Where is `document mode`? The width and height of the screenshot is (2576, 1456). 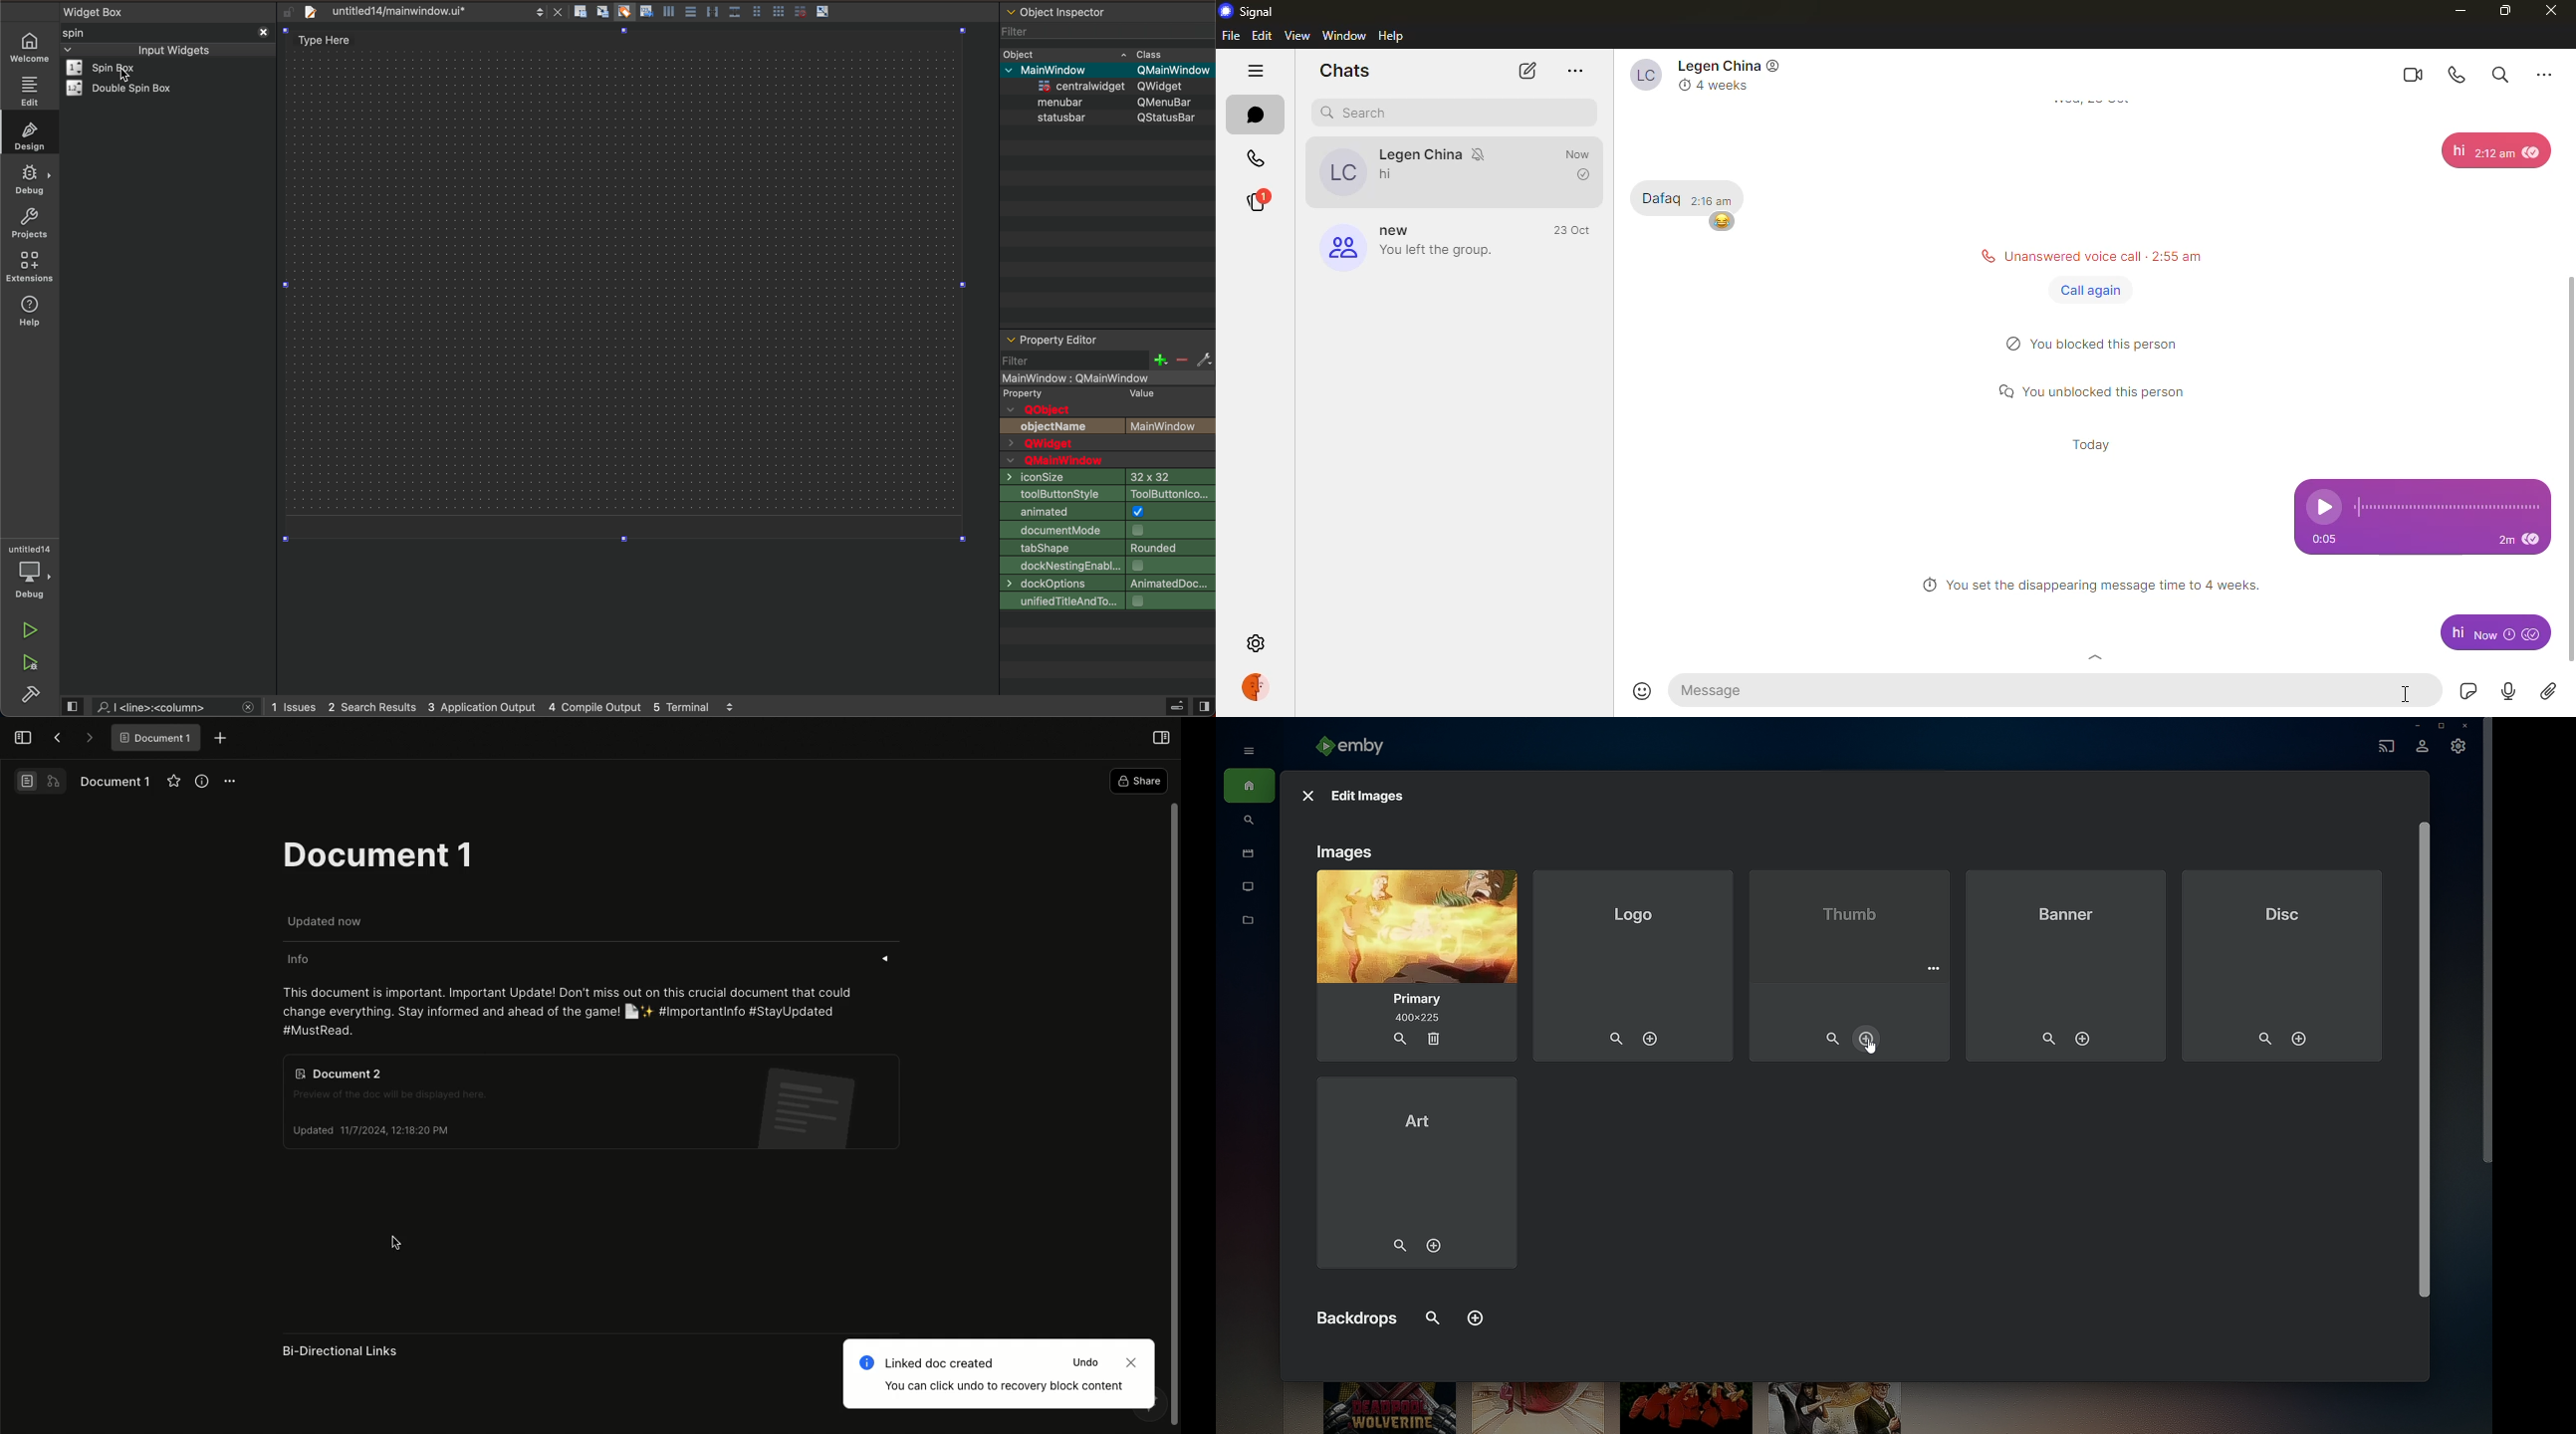 document mode is located at coordinates (1108, 529).